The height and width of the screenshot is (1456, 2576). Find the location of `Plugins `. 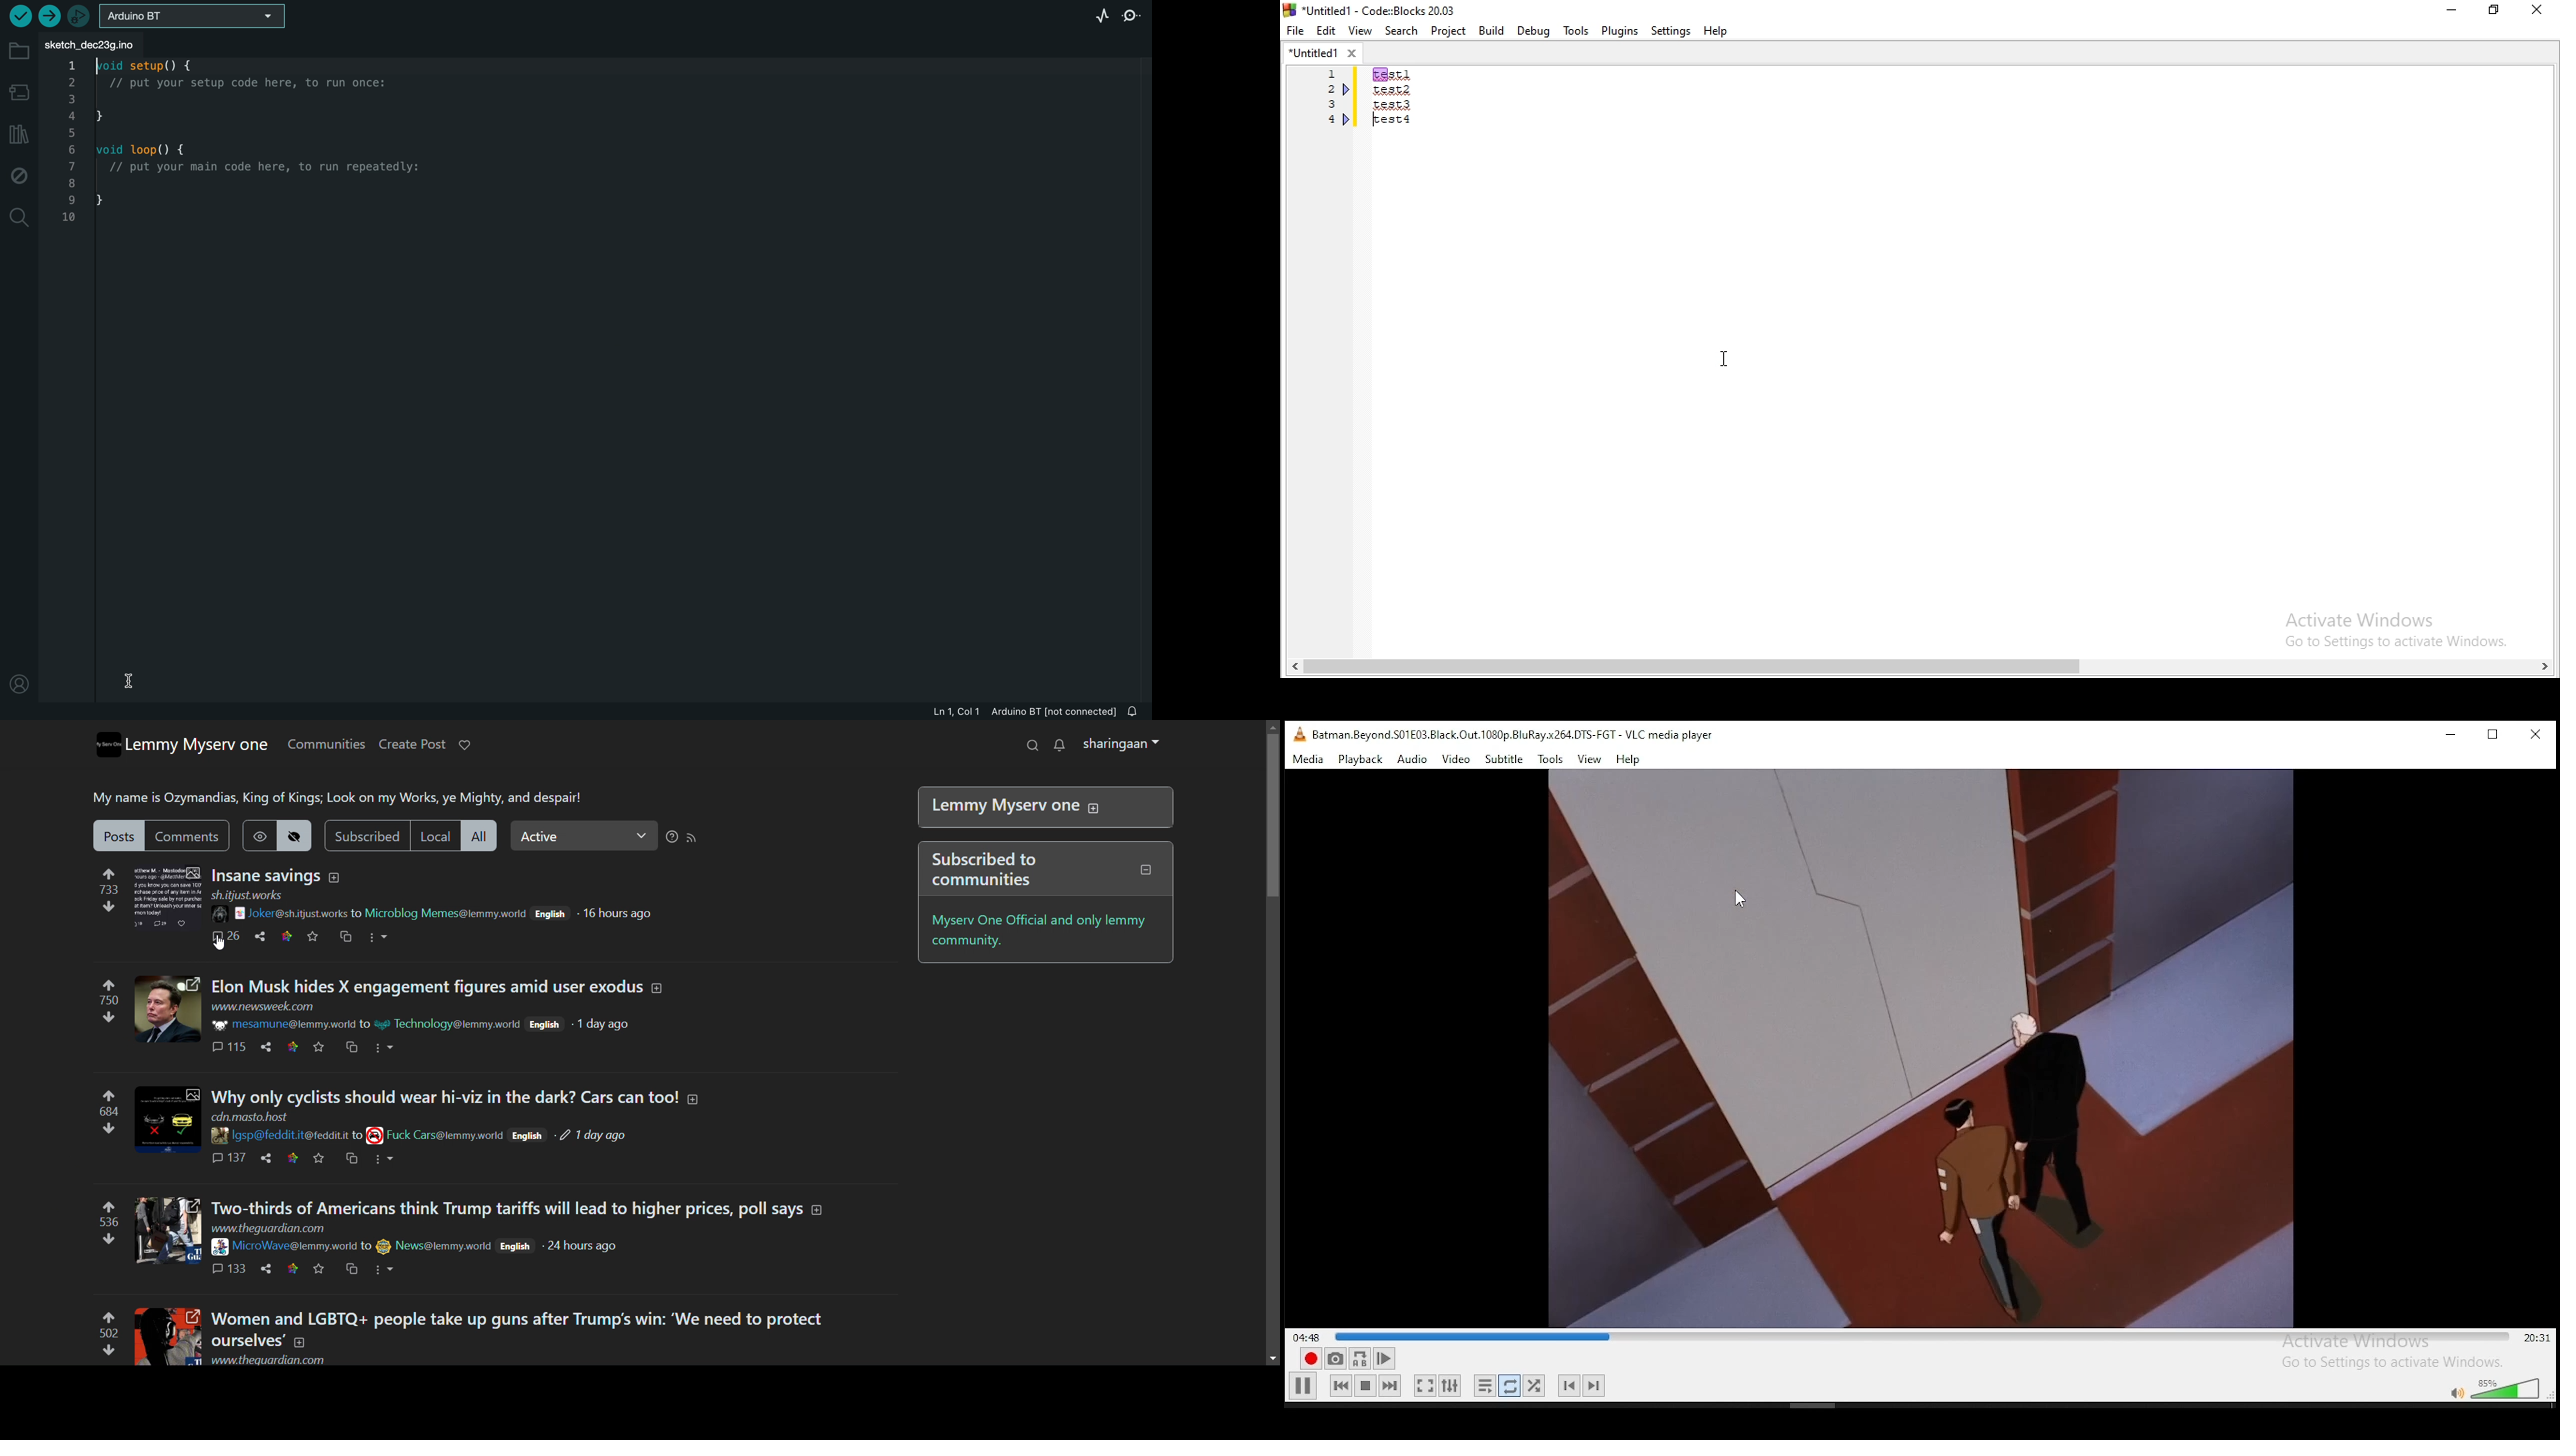

Plugins  is located at coordinates (1619, 30).